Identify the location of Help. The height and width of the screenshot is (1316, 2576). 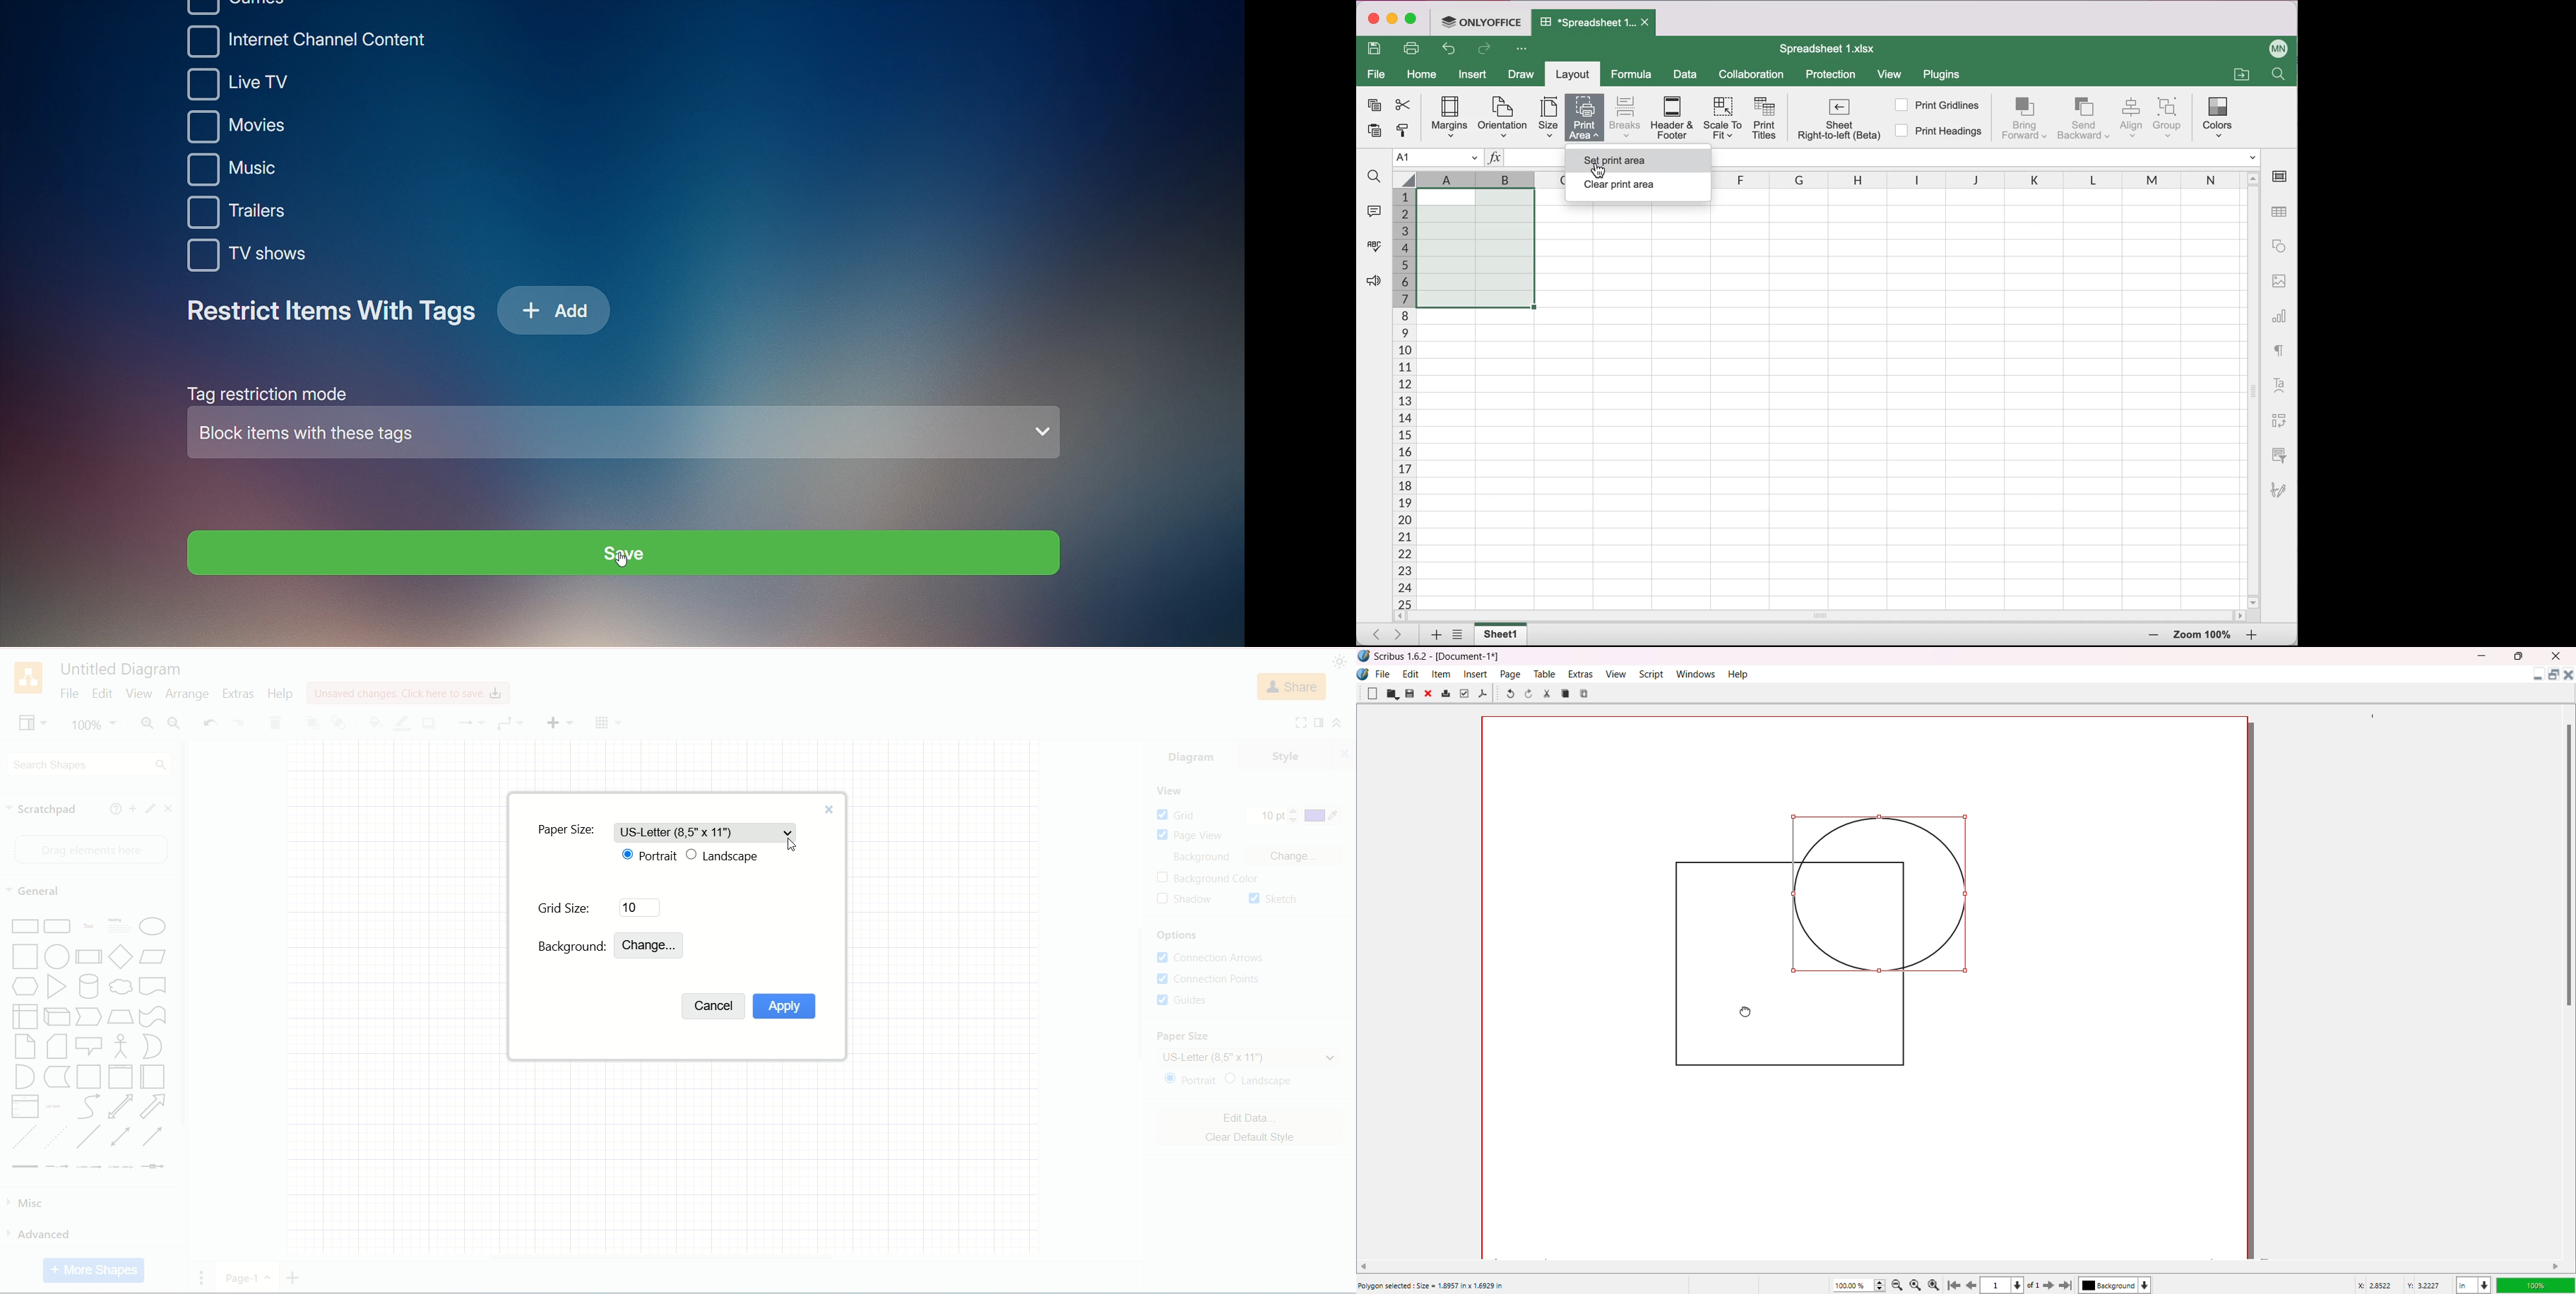
(1739, 674).